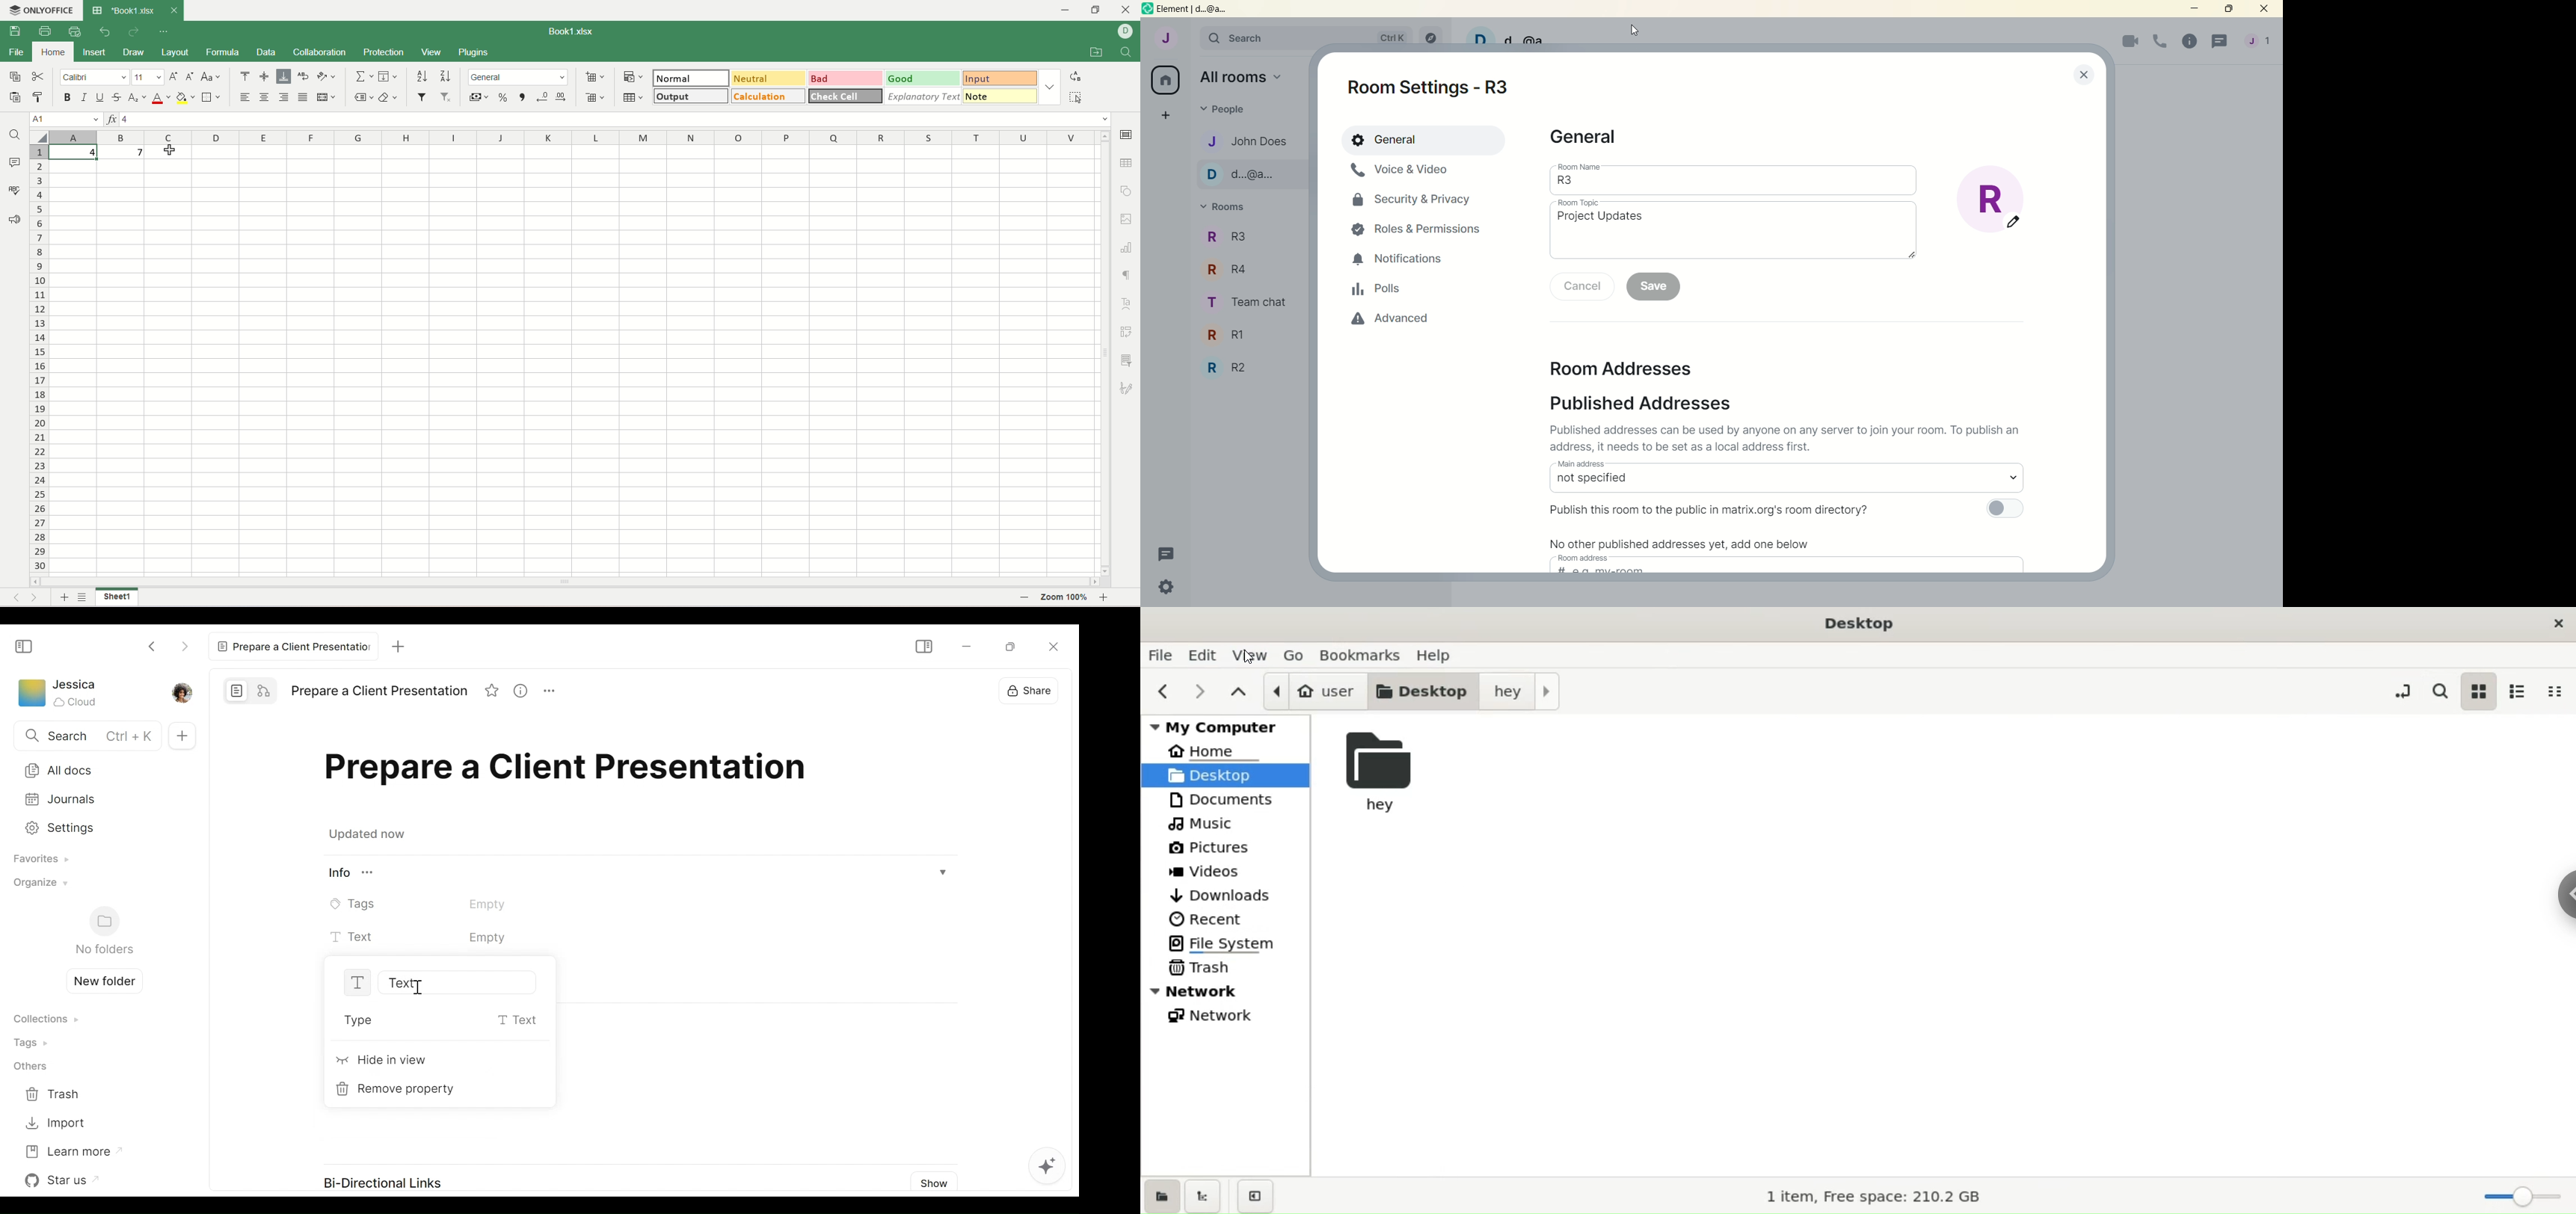  What do you see at coordinates (1377, 287) in the screenshot?
I see `polls` at bounding box center [1377, 287].